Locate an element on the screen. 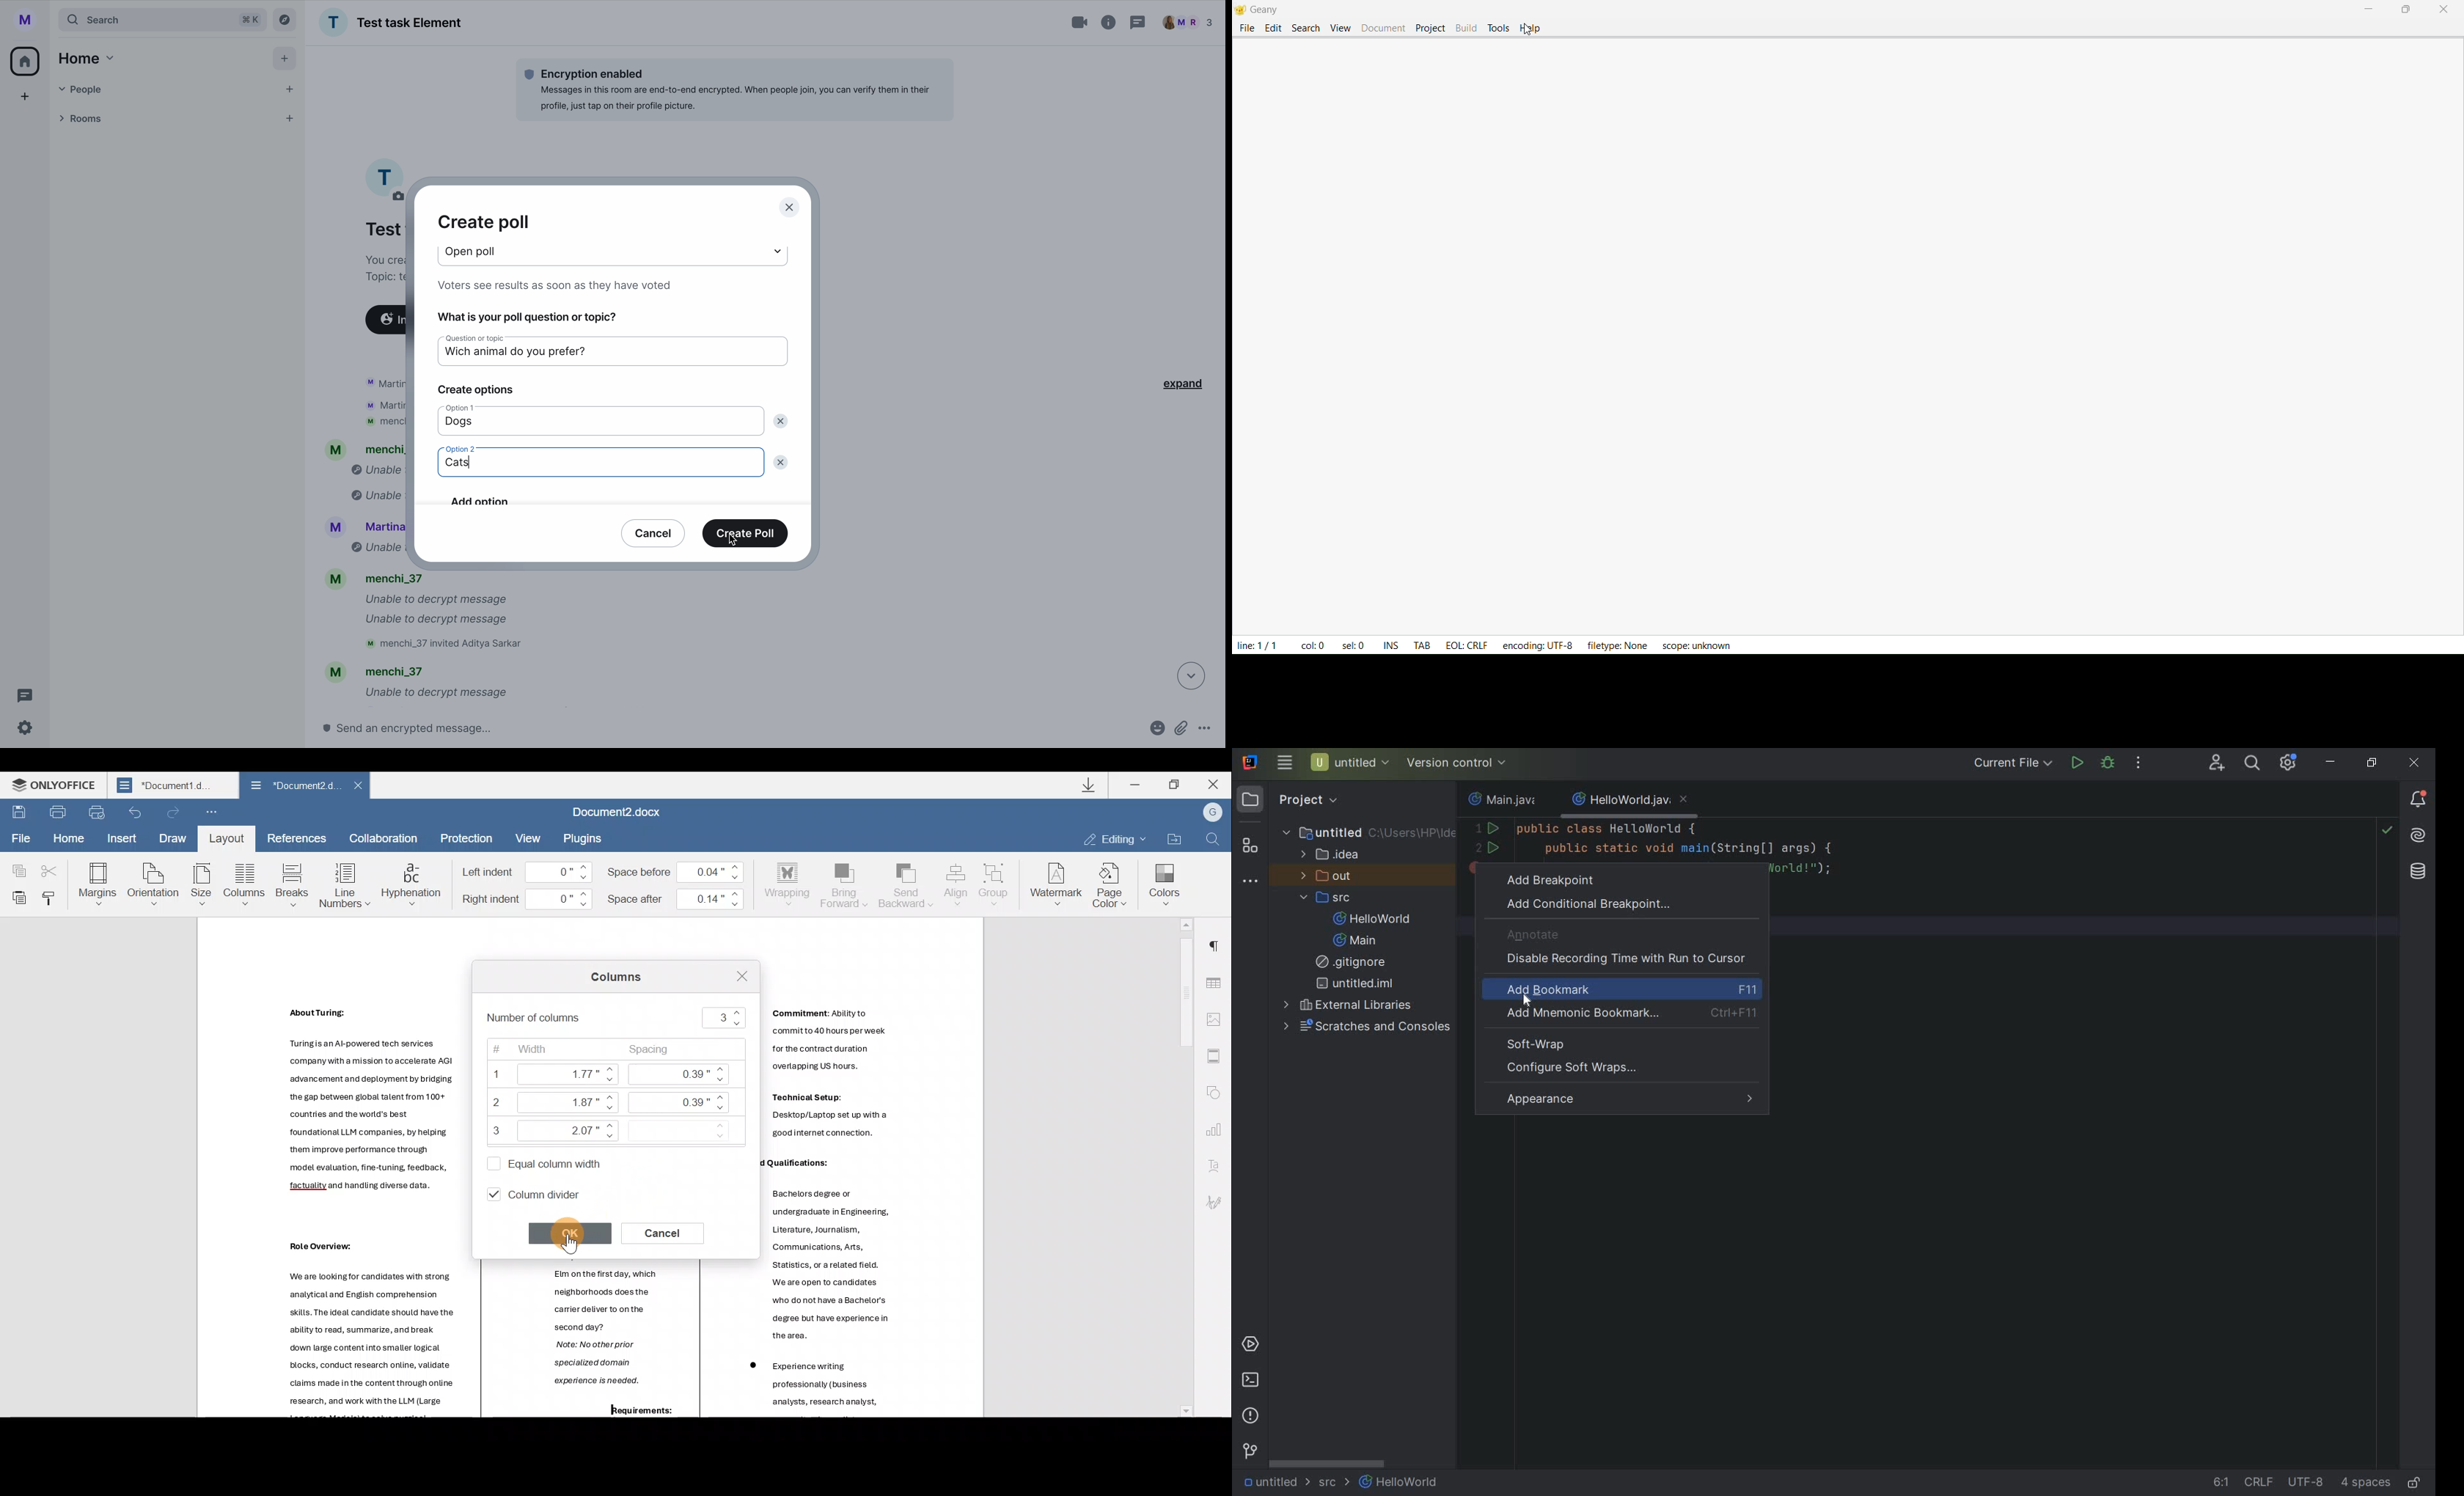 The image size is (2464, 1512). Layout is located at coordinates (226, 838).